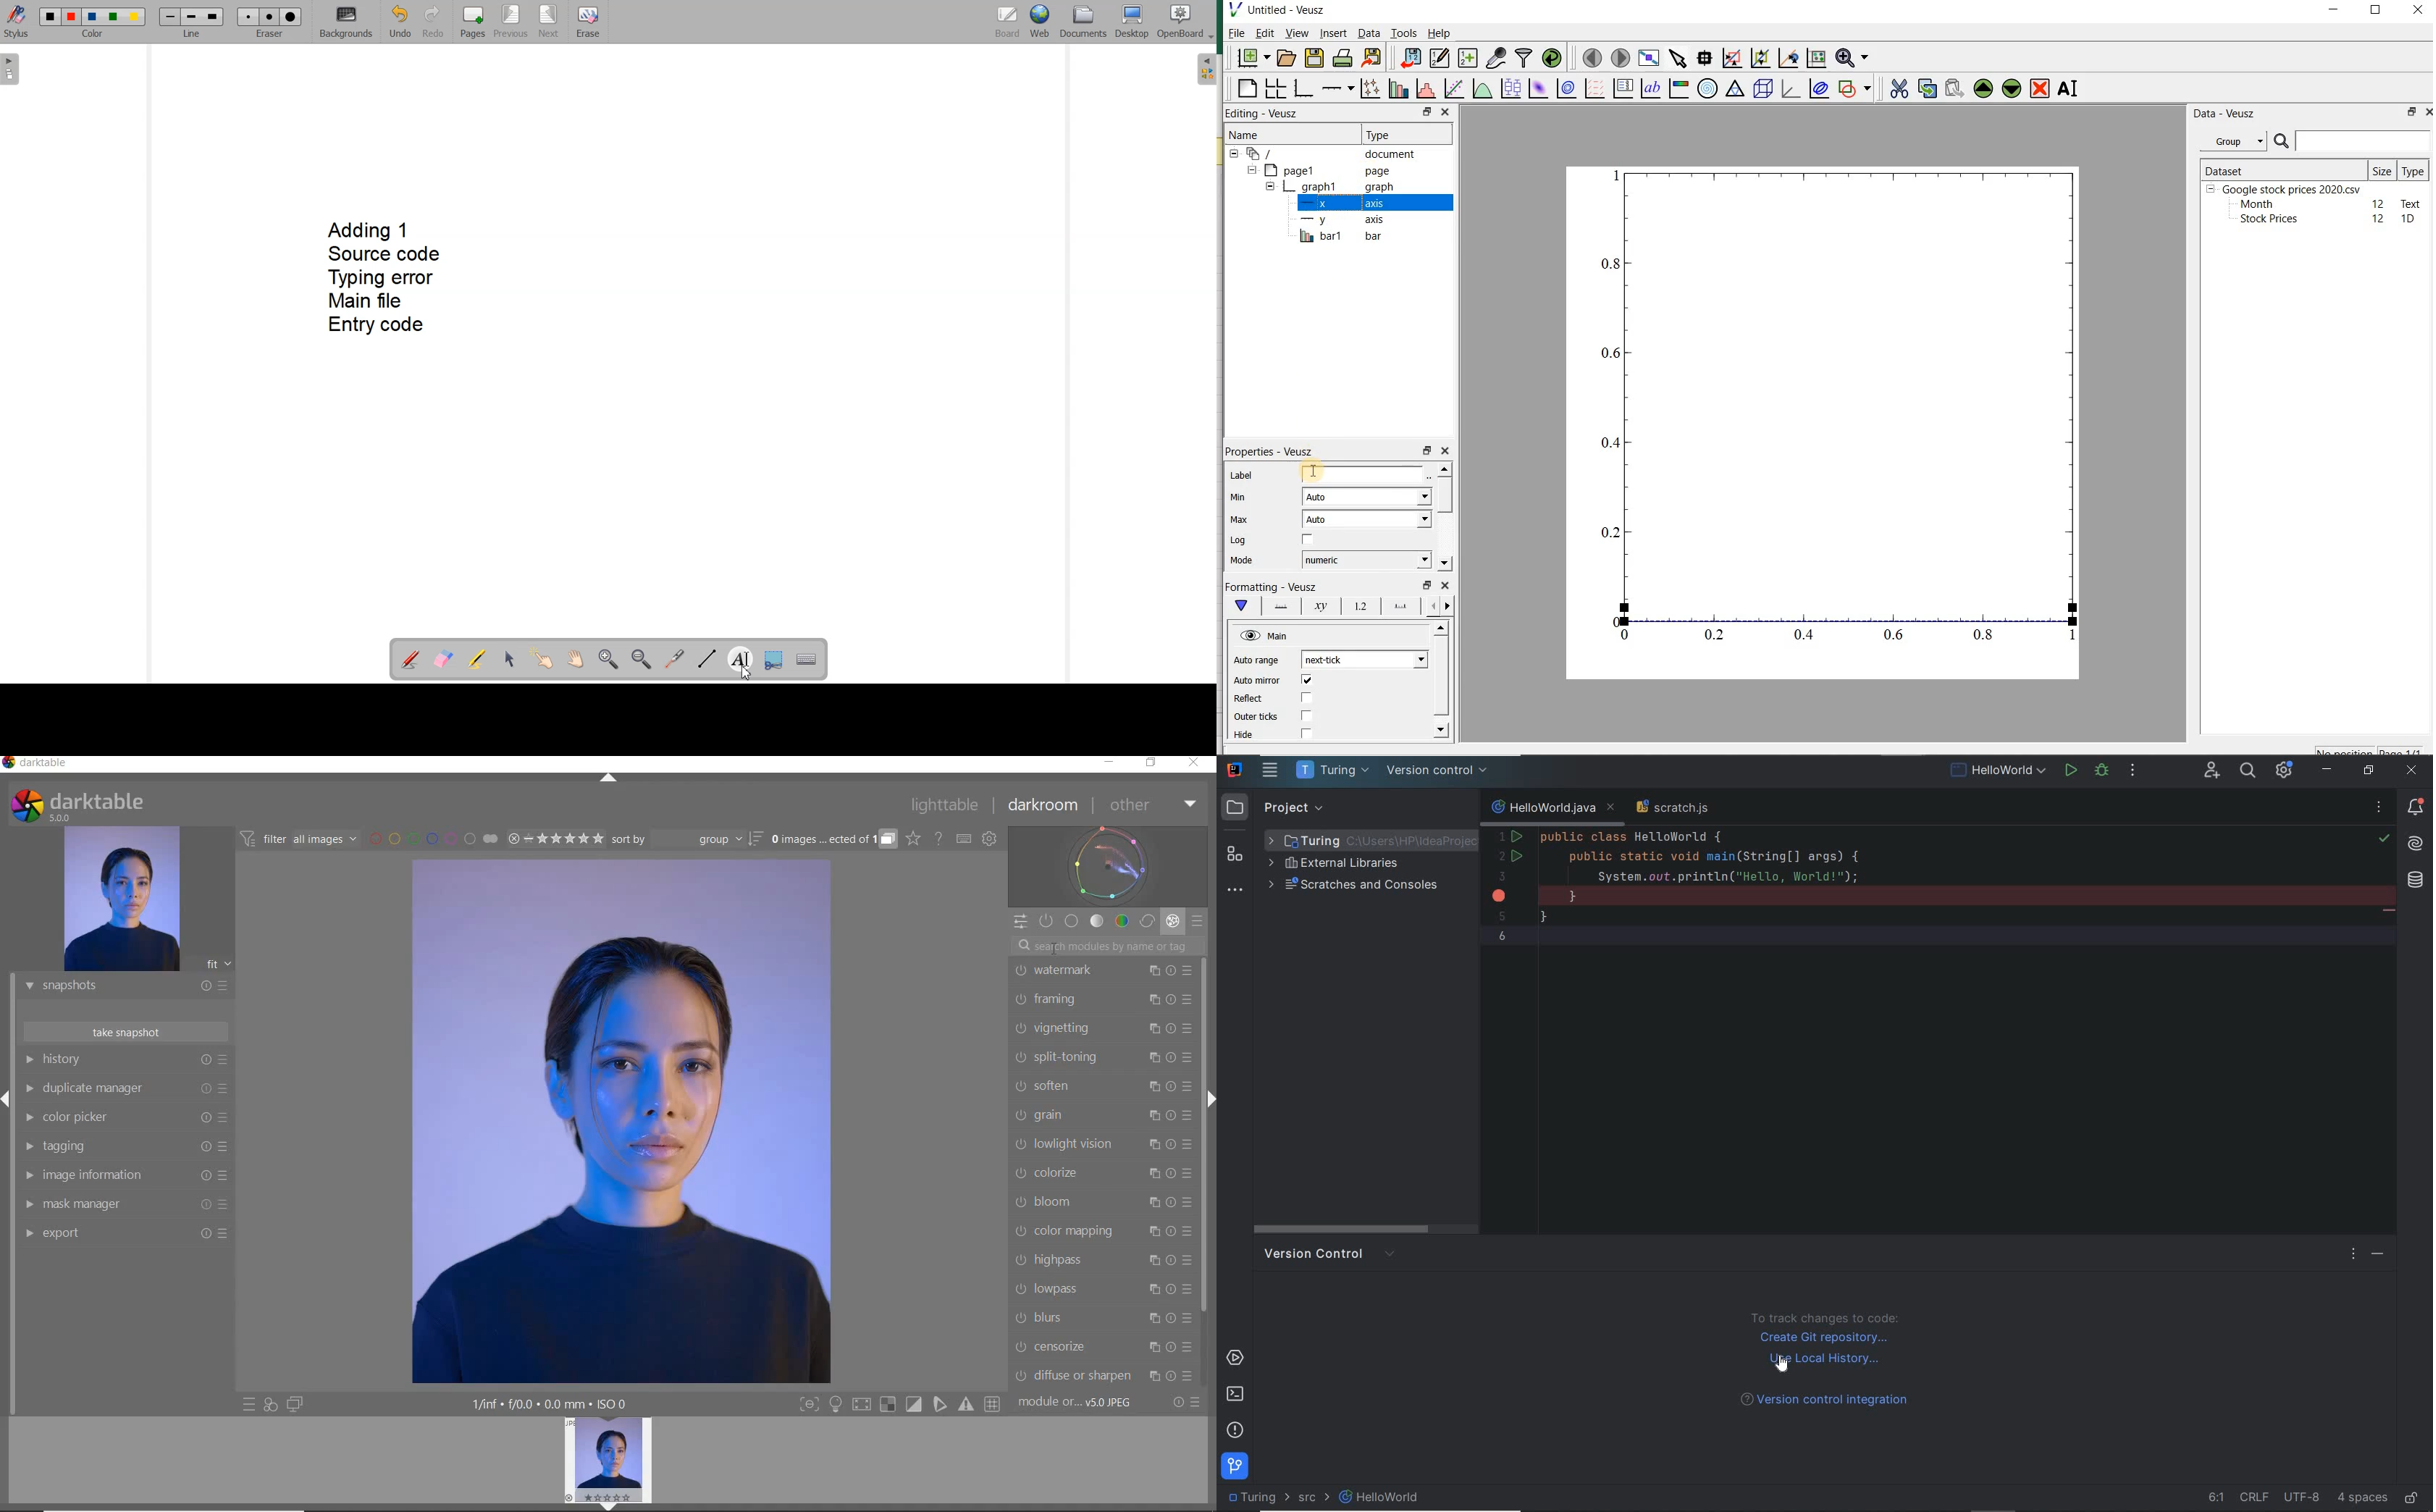 This screenshot has width=2436, height=1512. Describe the element at coordinates (1364, 559) in the screenshot. I see `numeric` at that location.